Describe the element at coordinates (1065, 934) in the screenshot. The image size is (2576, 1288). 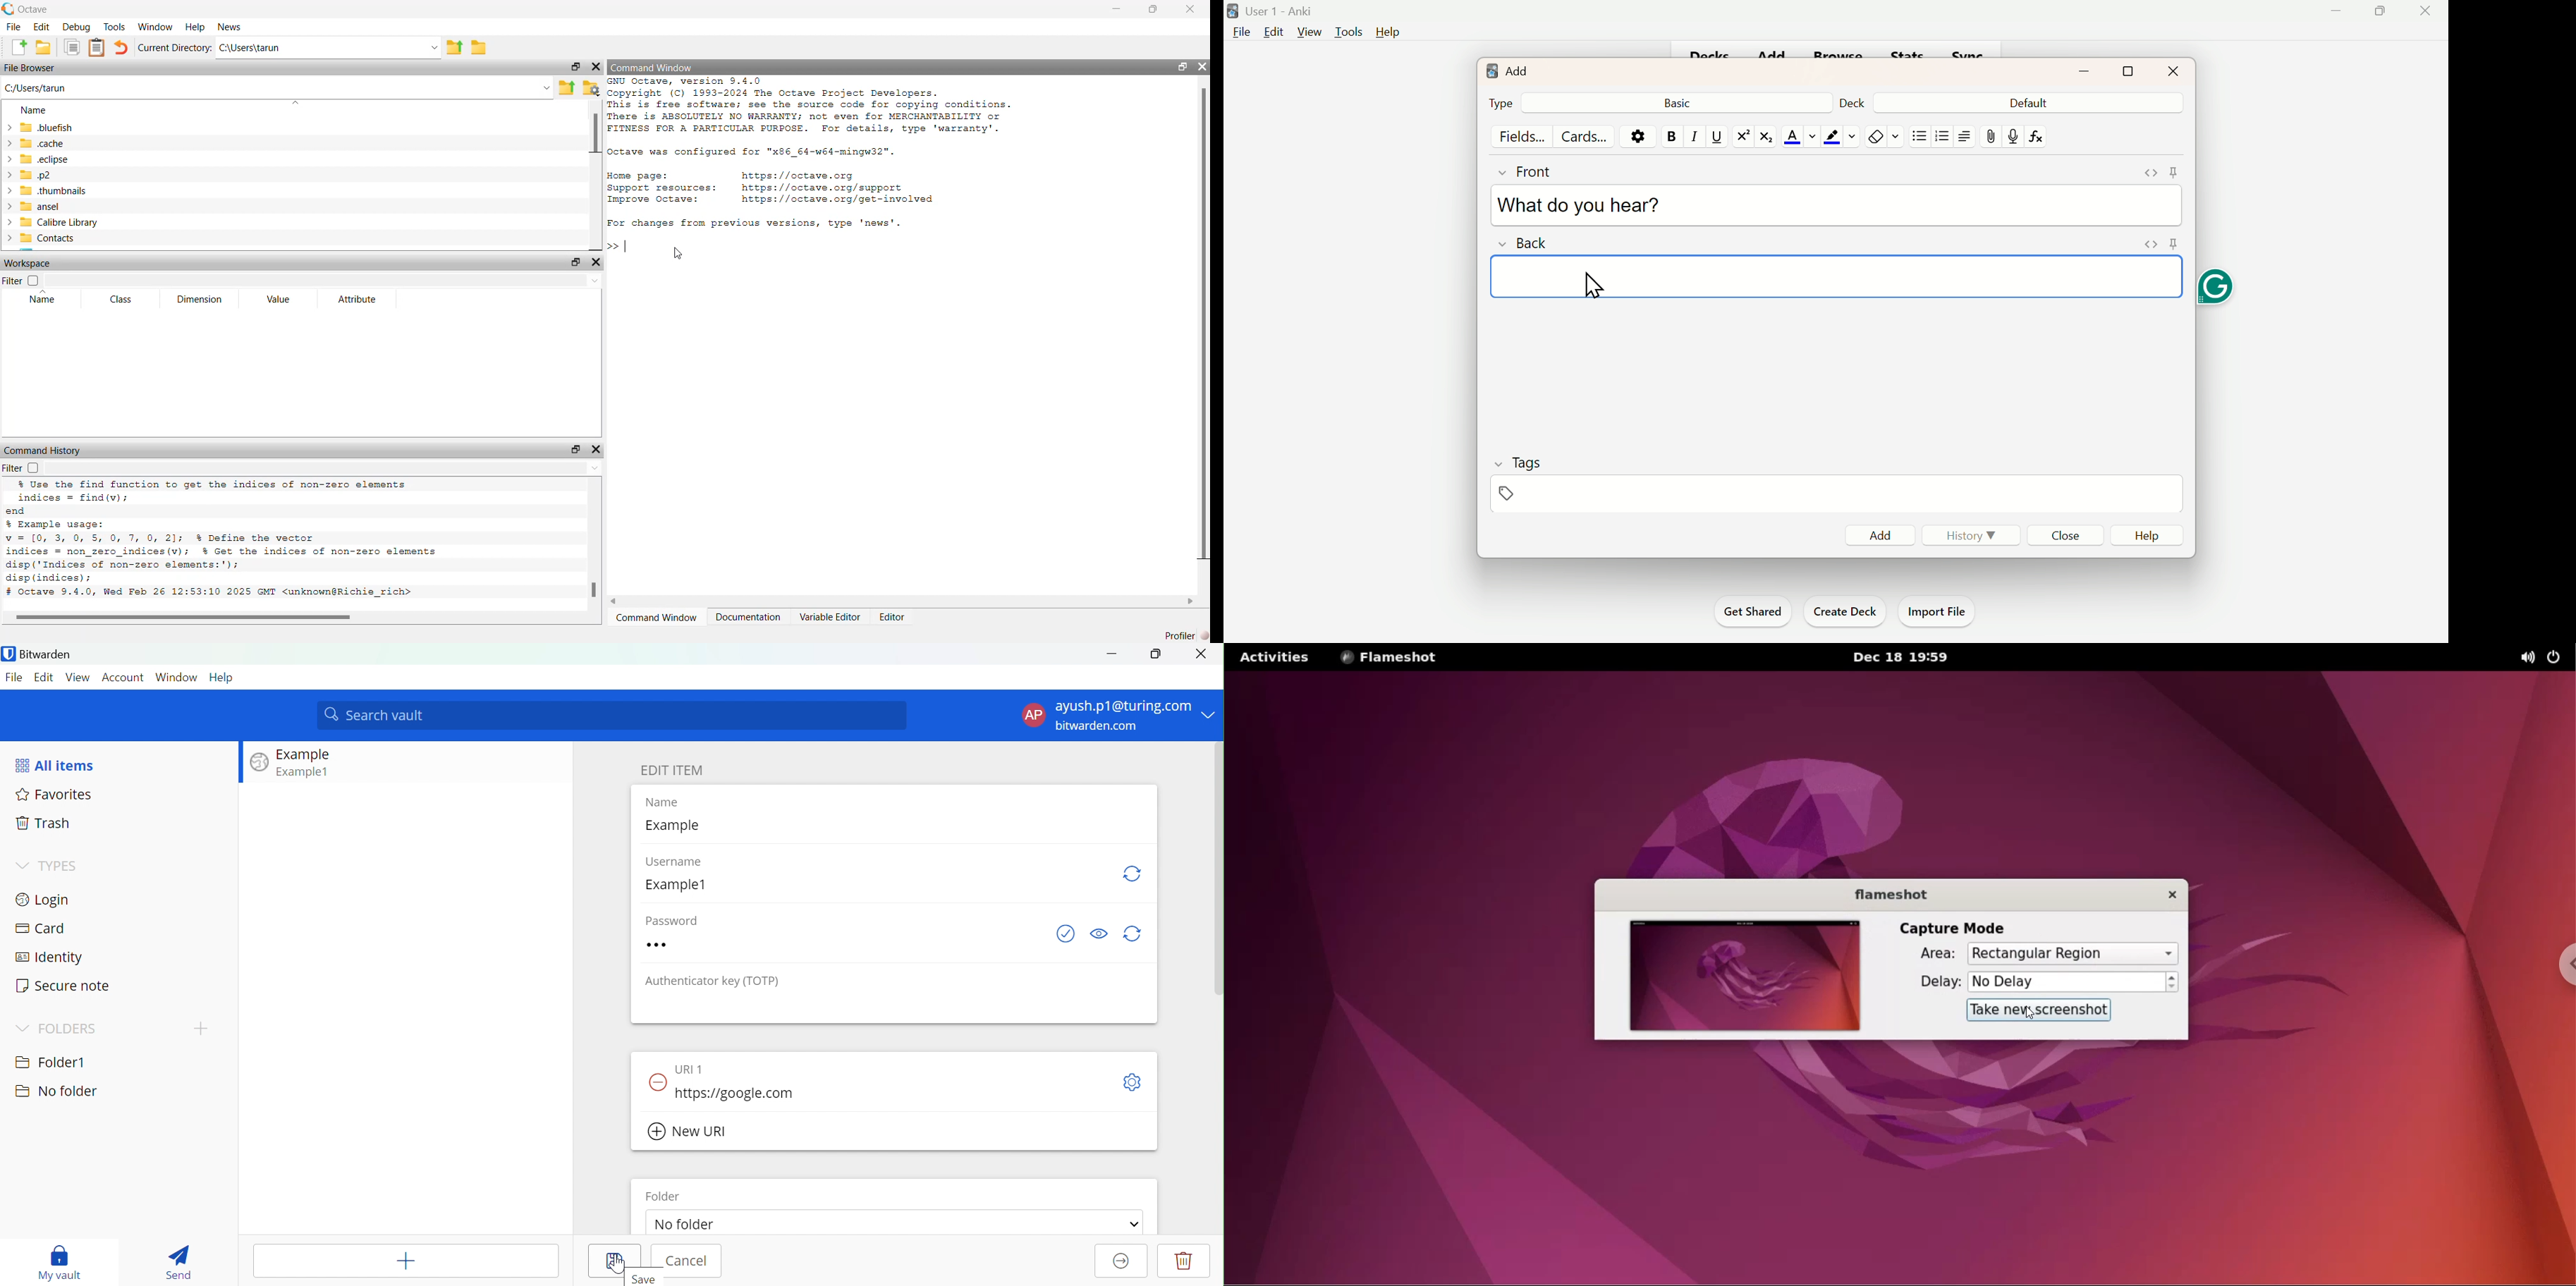
I see `Check if password has been exposed.` at that location.